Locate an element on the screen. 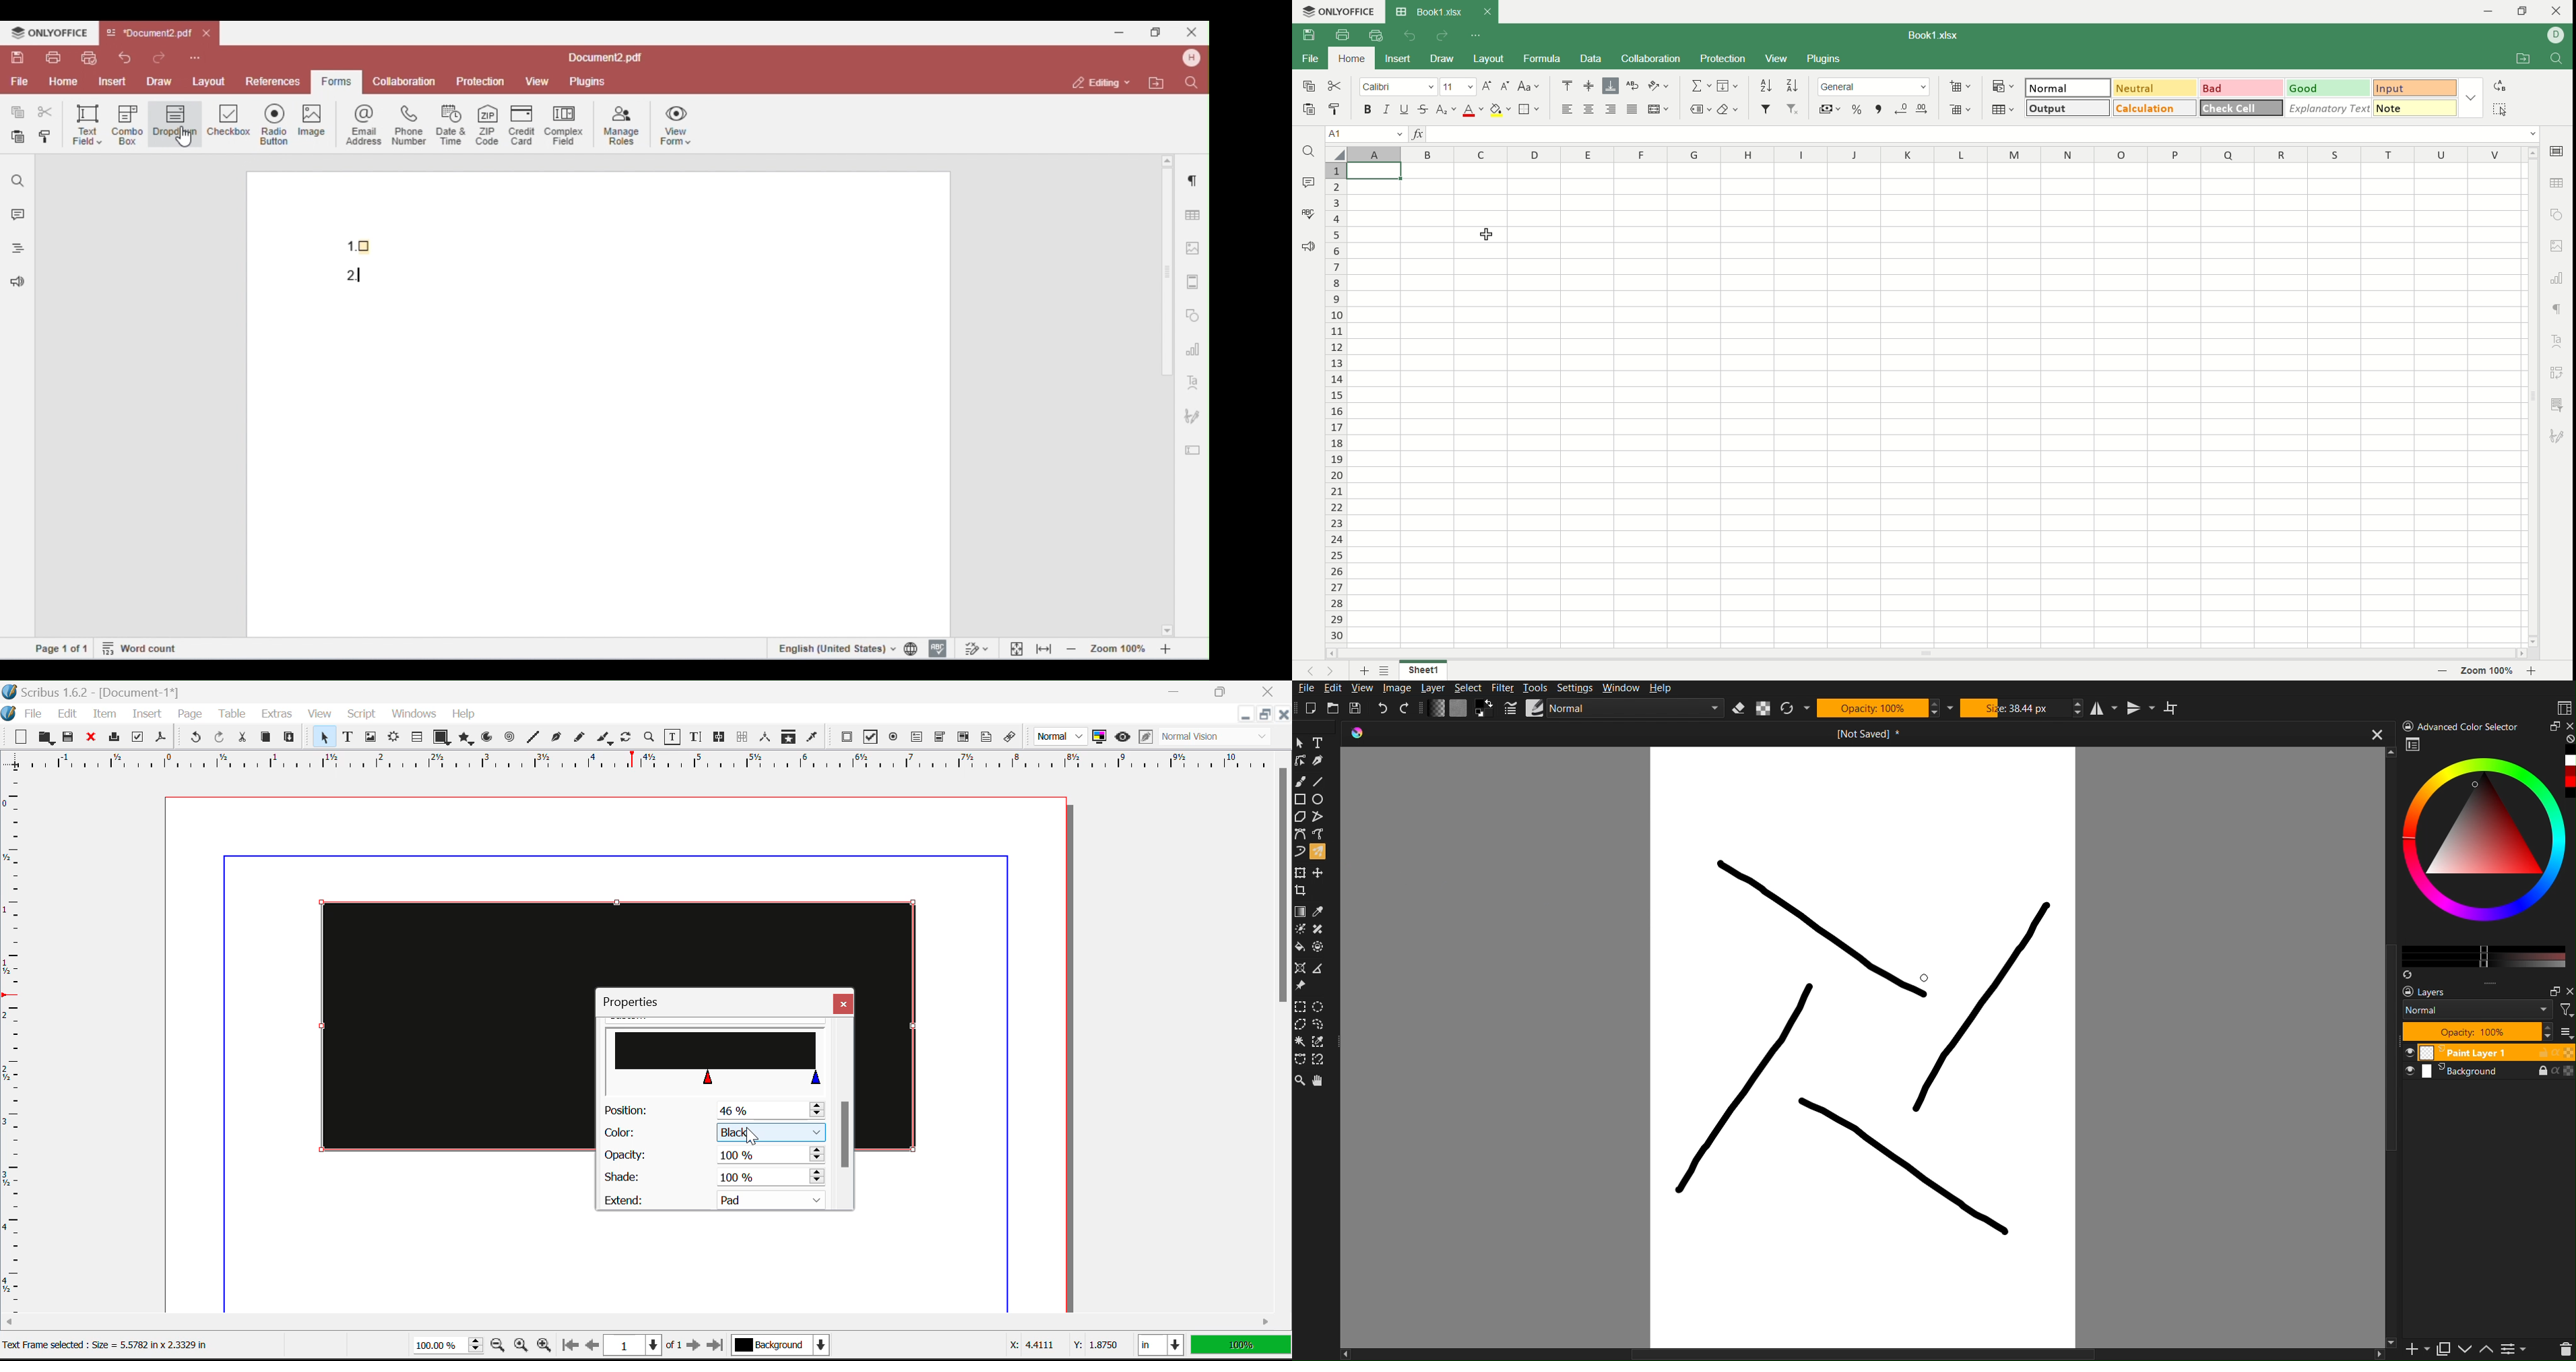  PDF Combo Box is located at coordinates (939, 739).